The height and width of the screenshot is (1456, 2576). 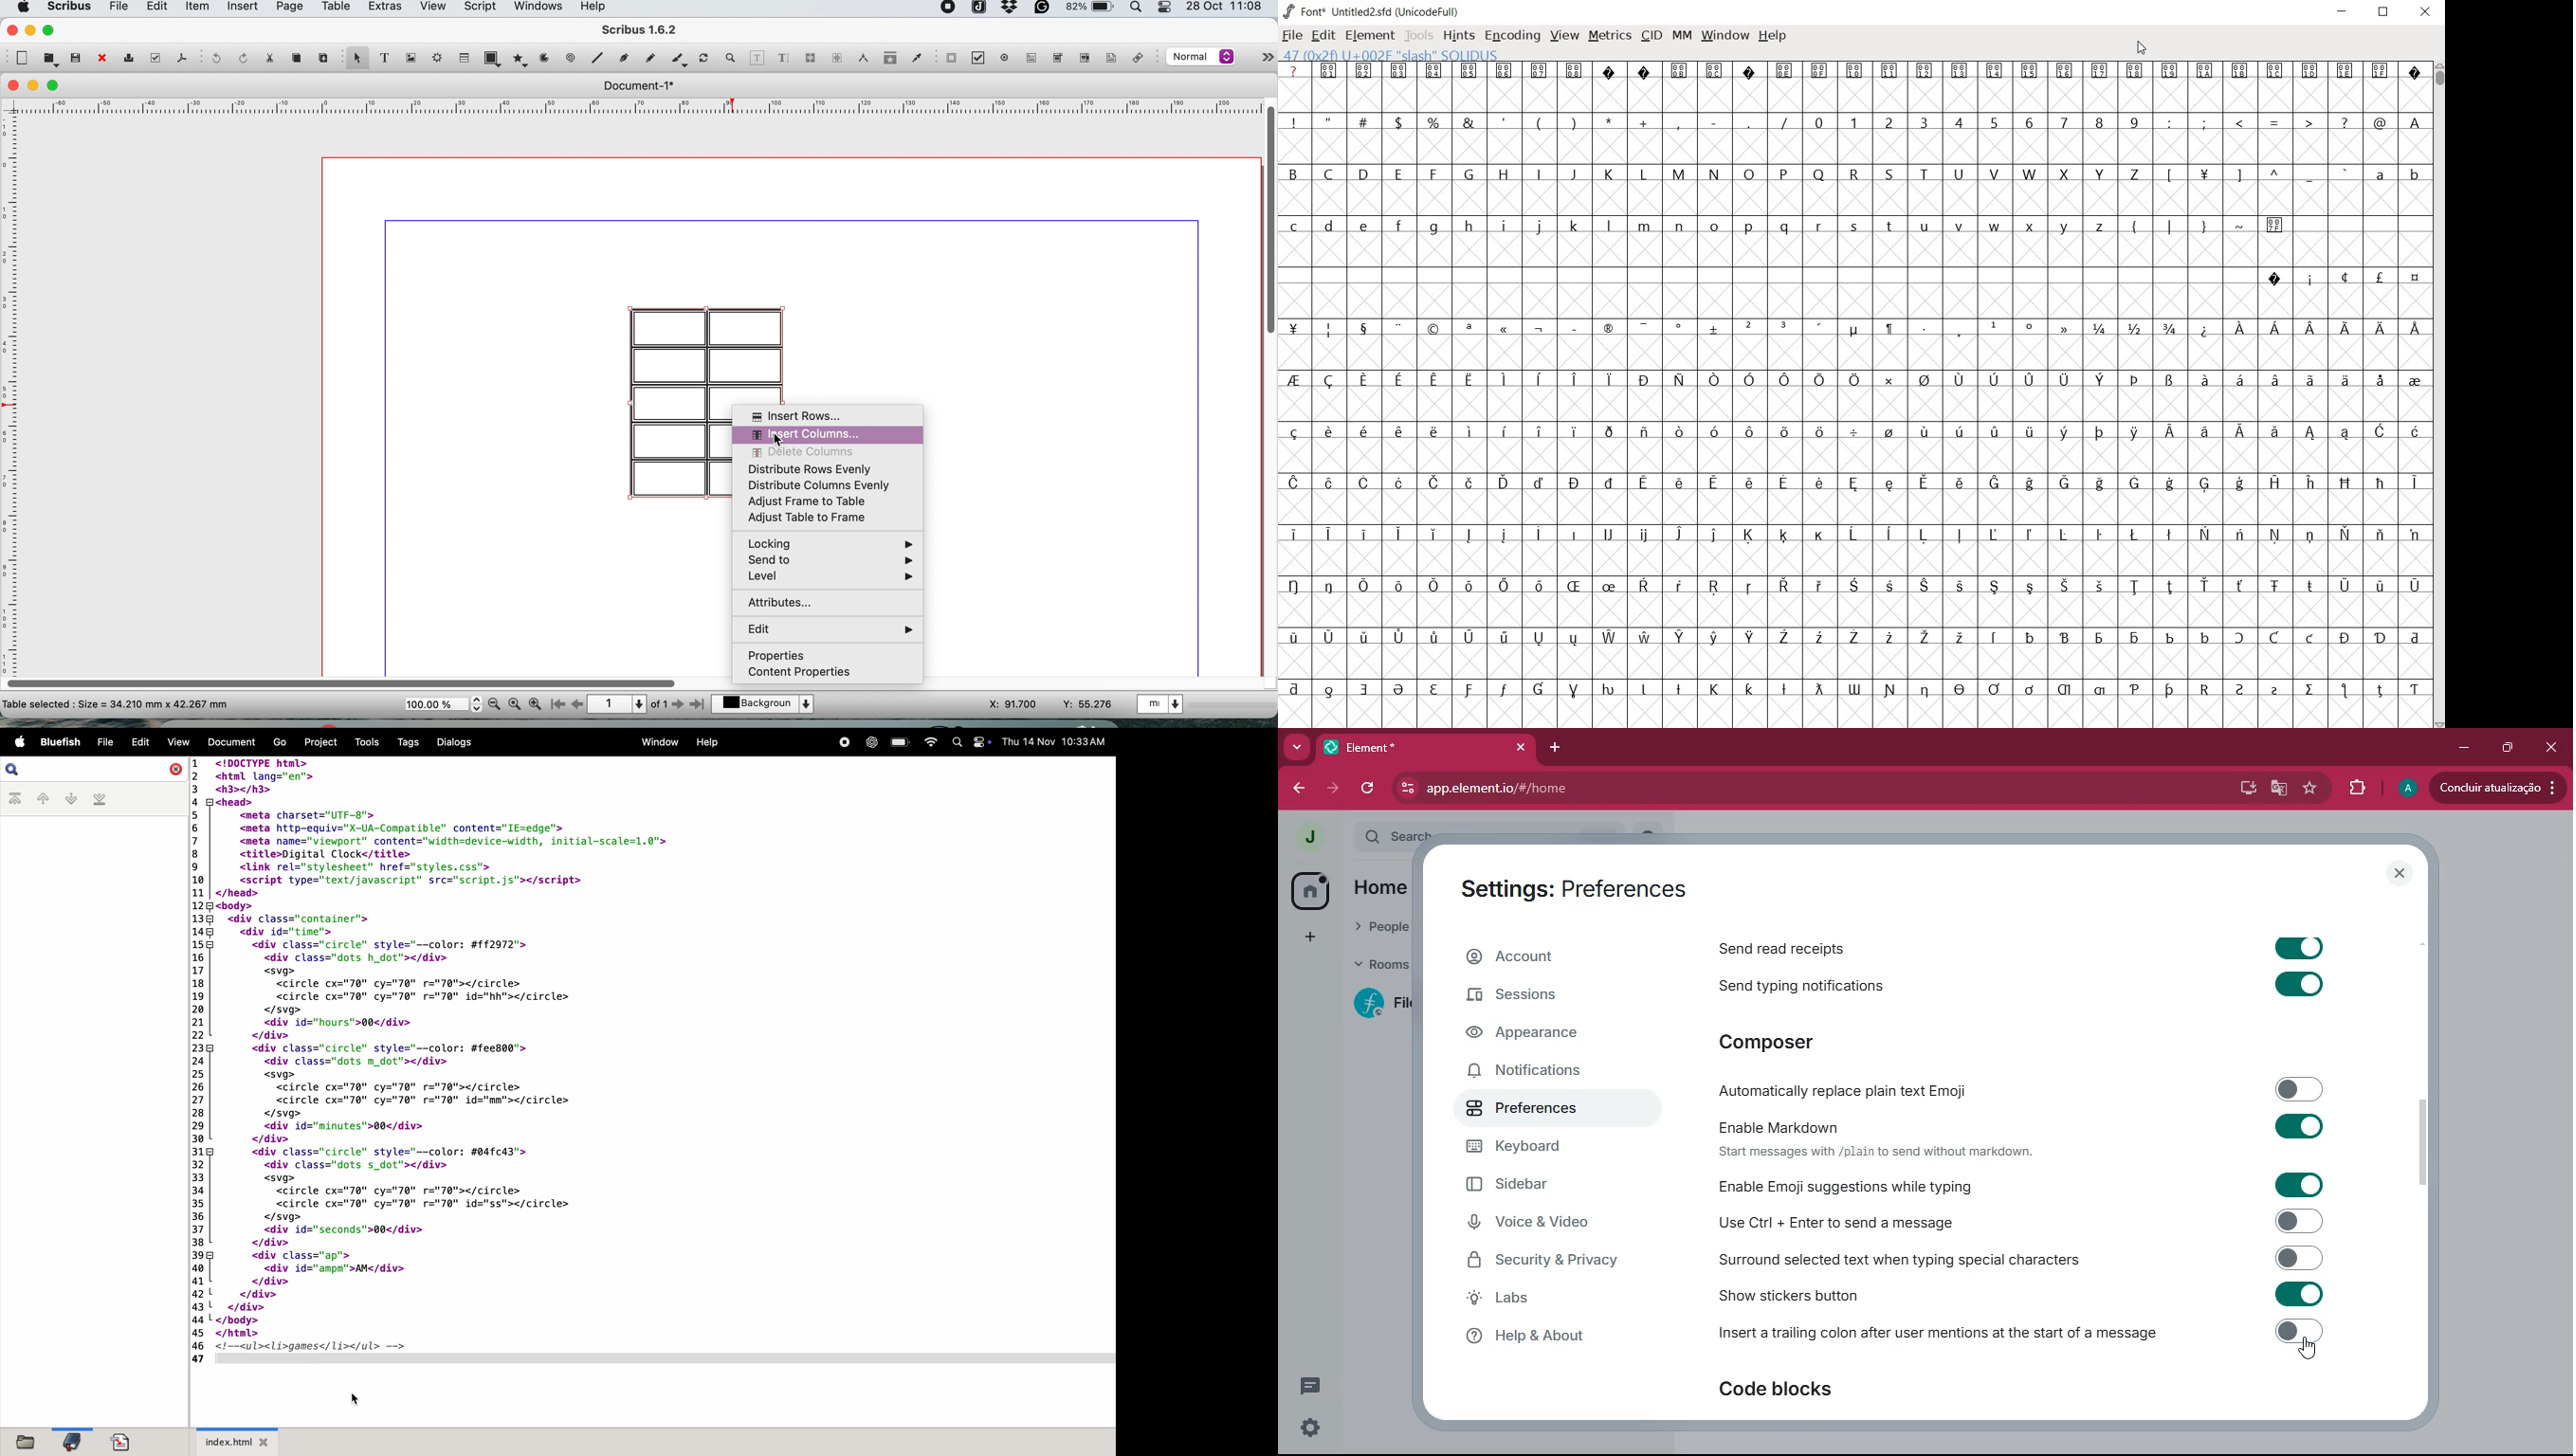 What do you see at coordinates (828, 654) in the screenshot?
I see `properties` at bounding box center [828, 654].